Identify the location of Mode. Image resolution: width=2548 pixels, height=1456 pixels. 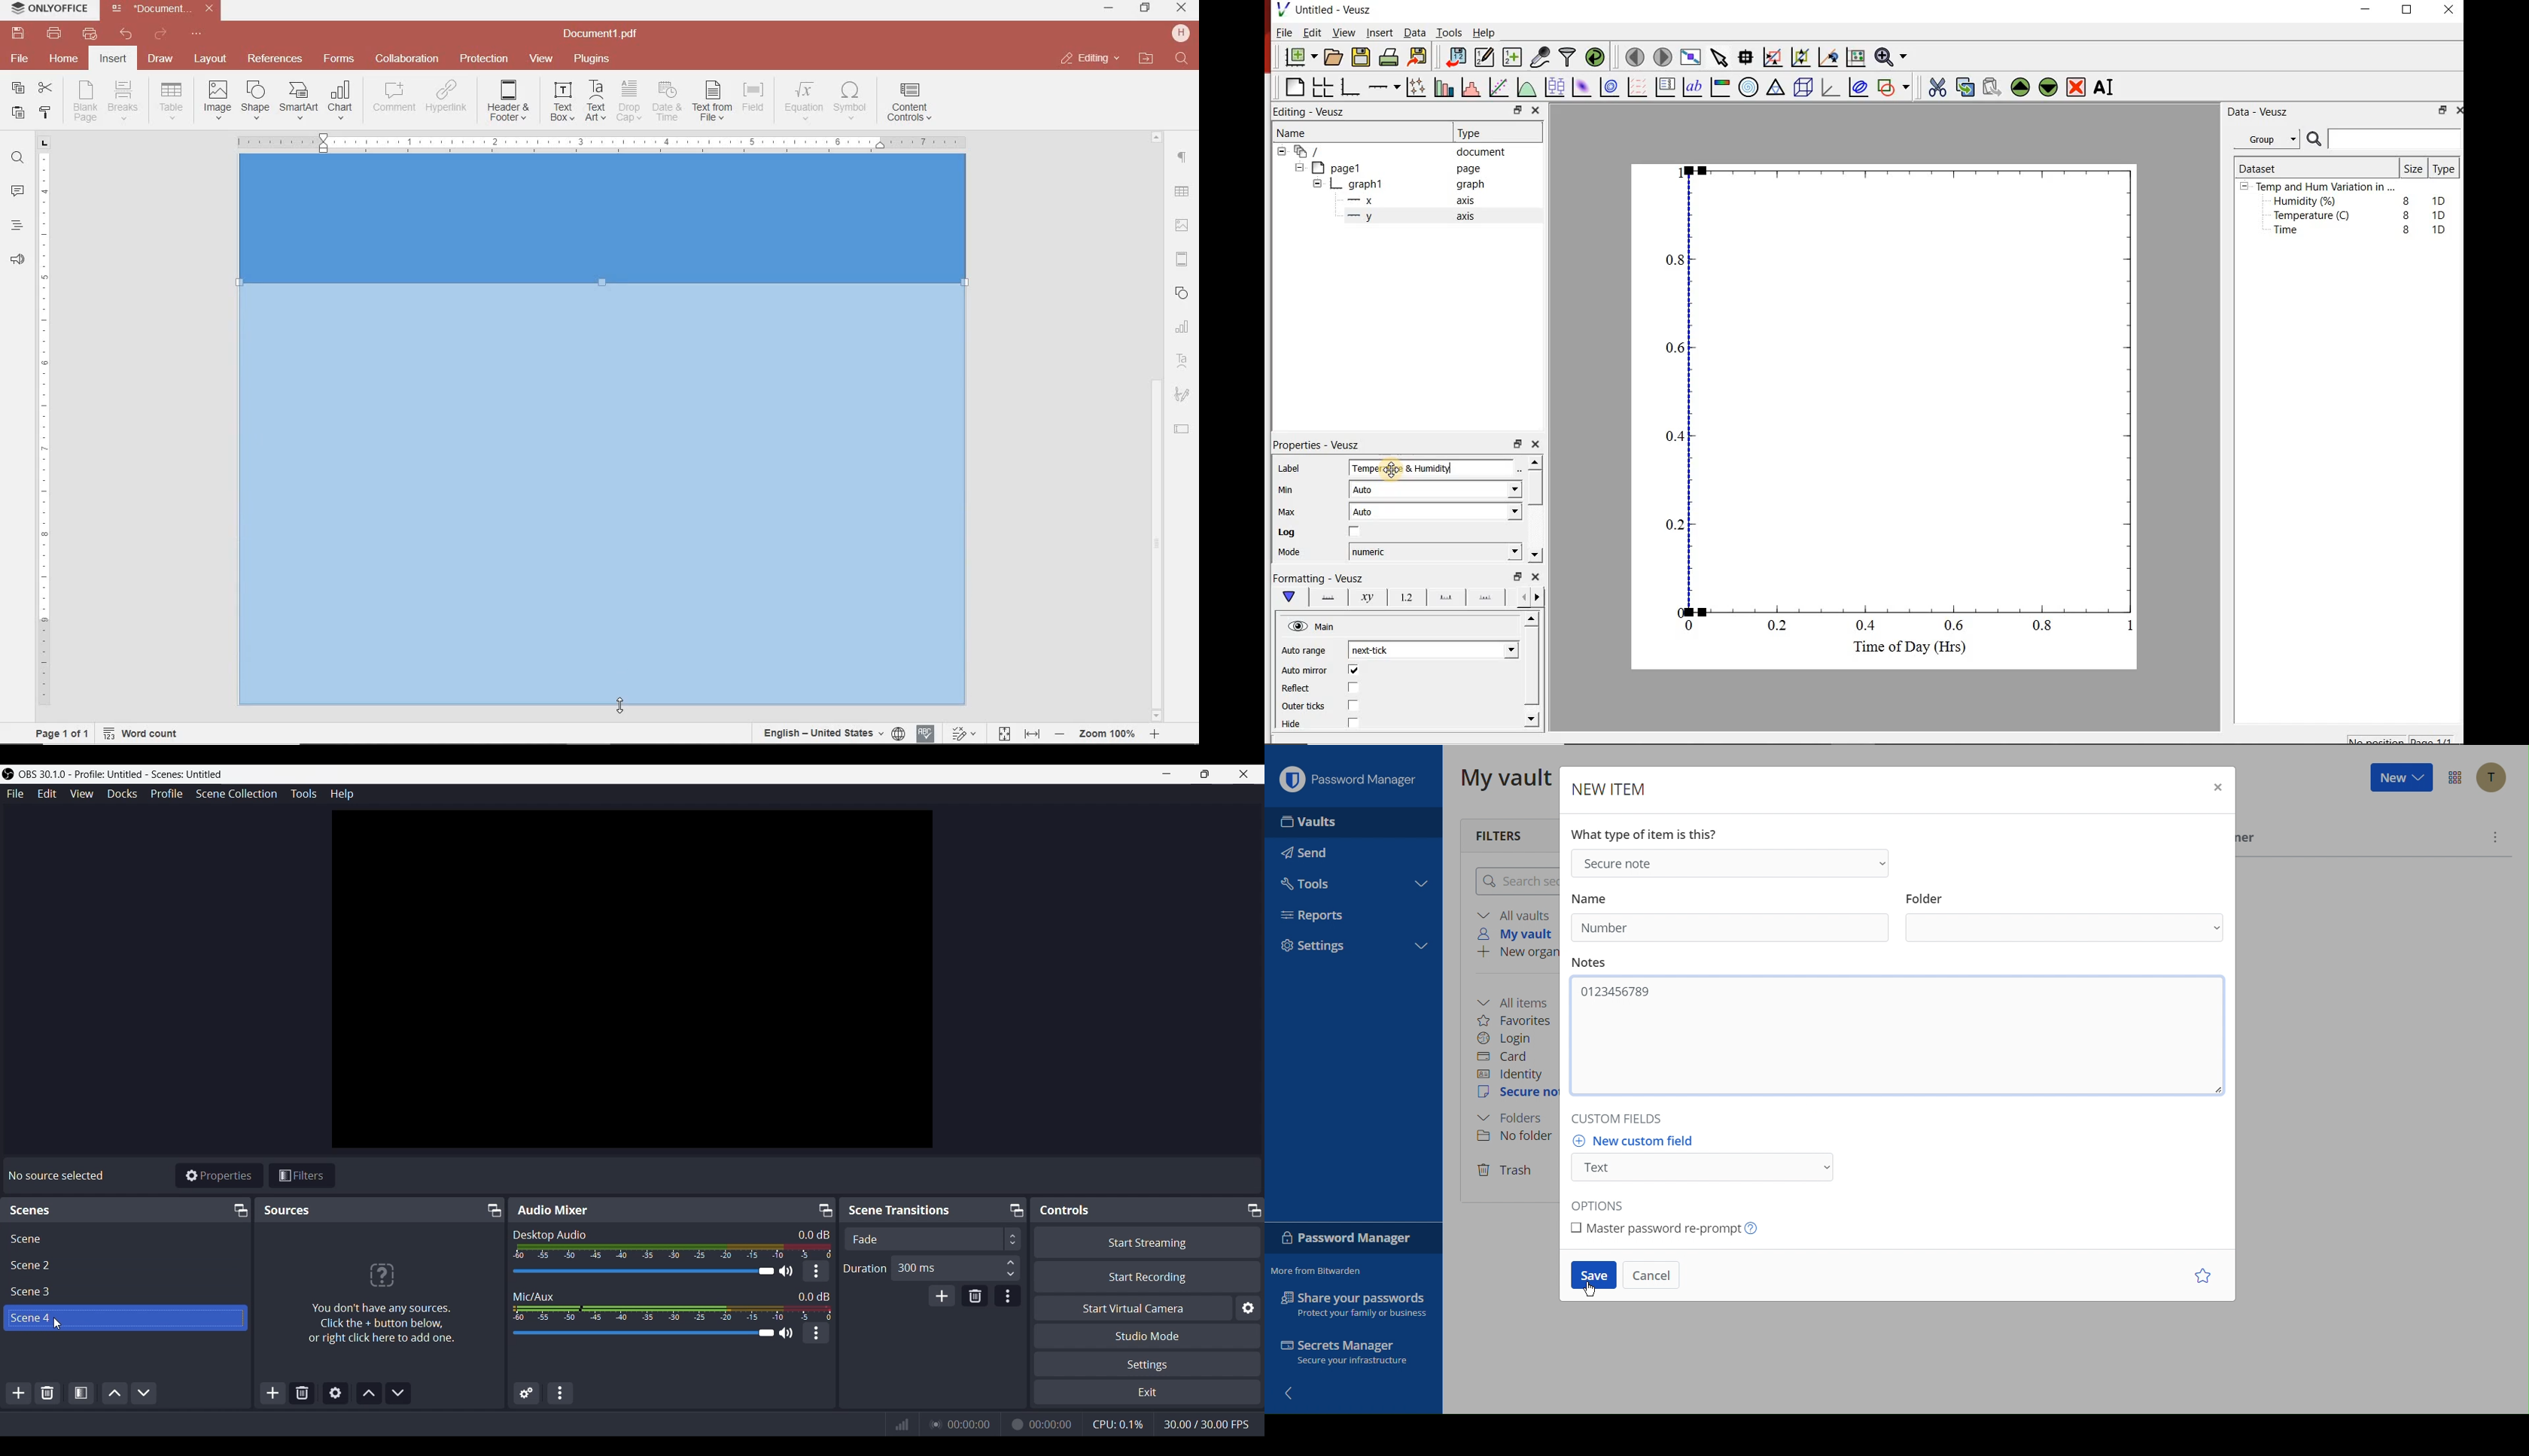
(1300, 554).